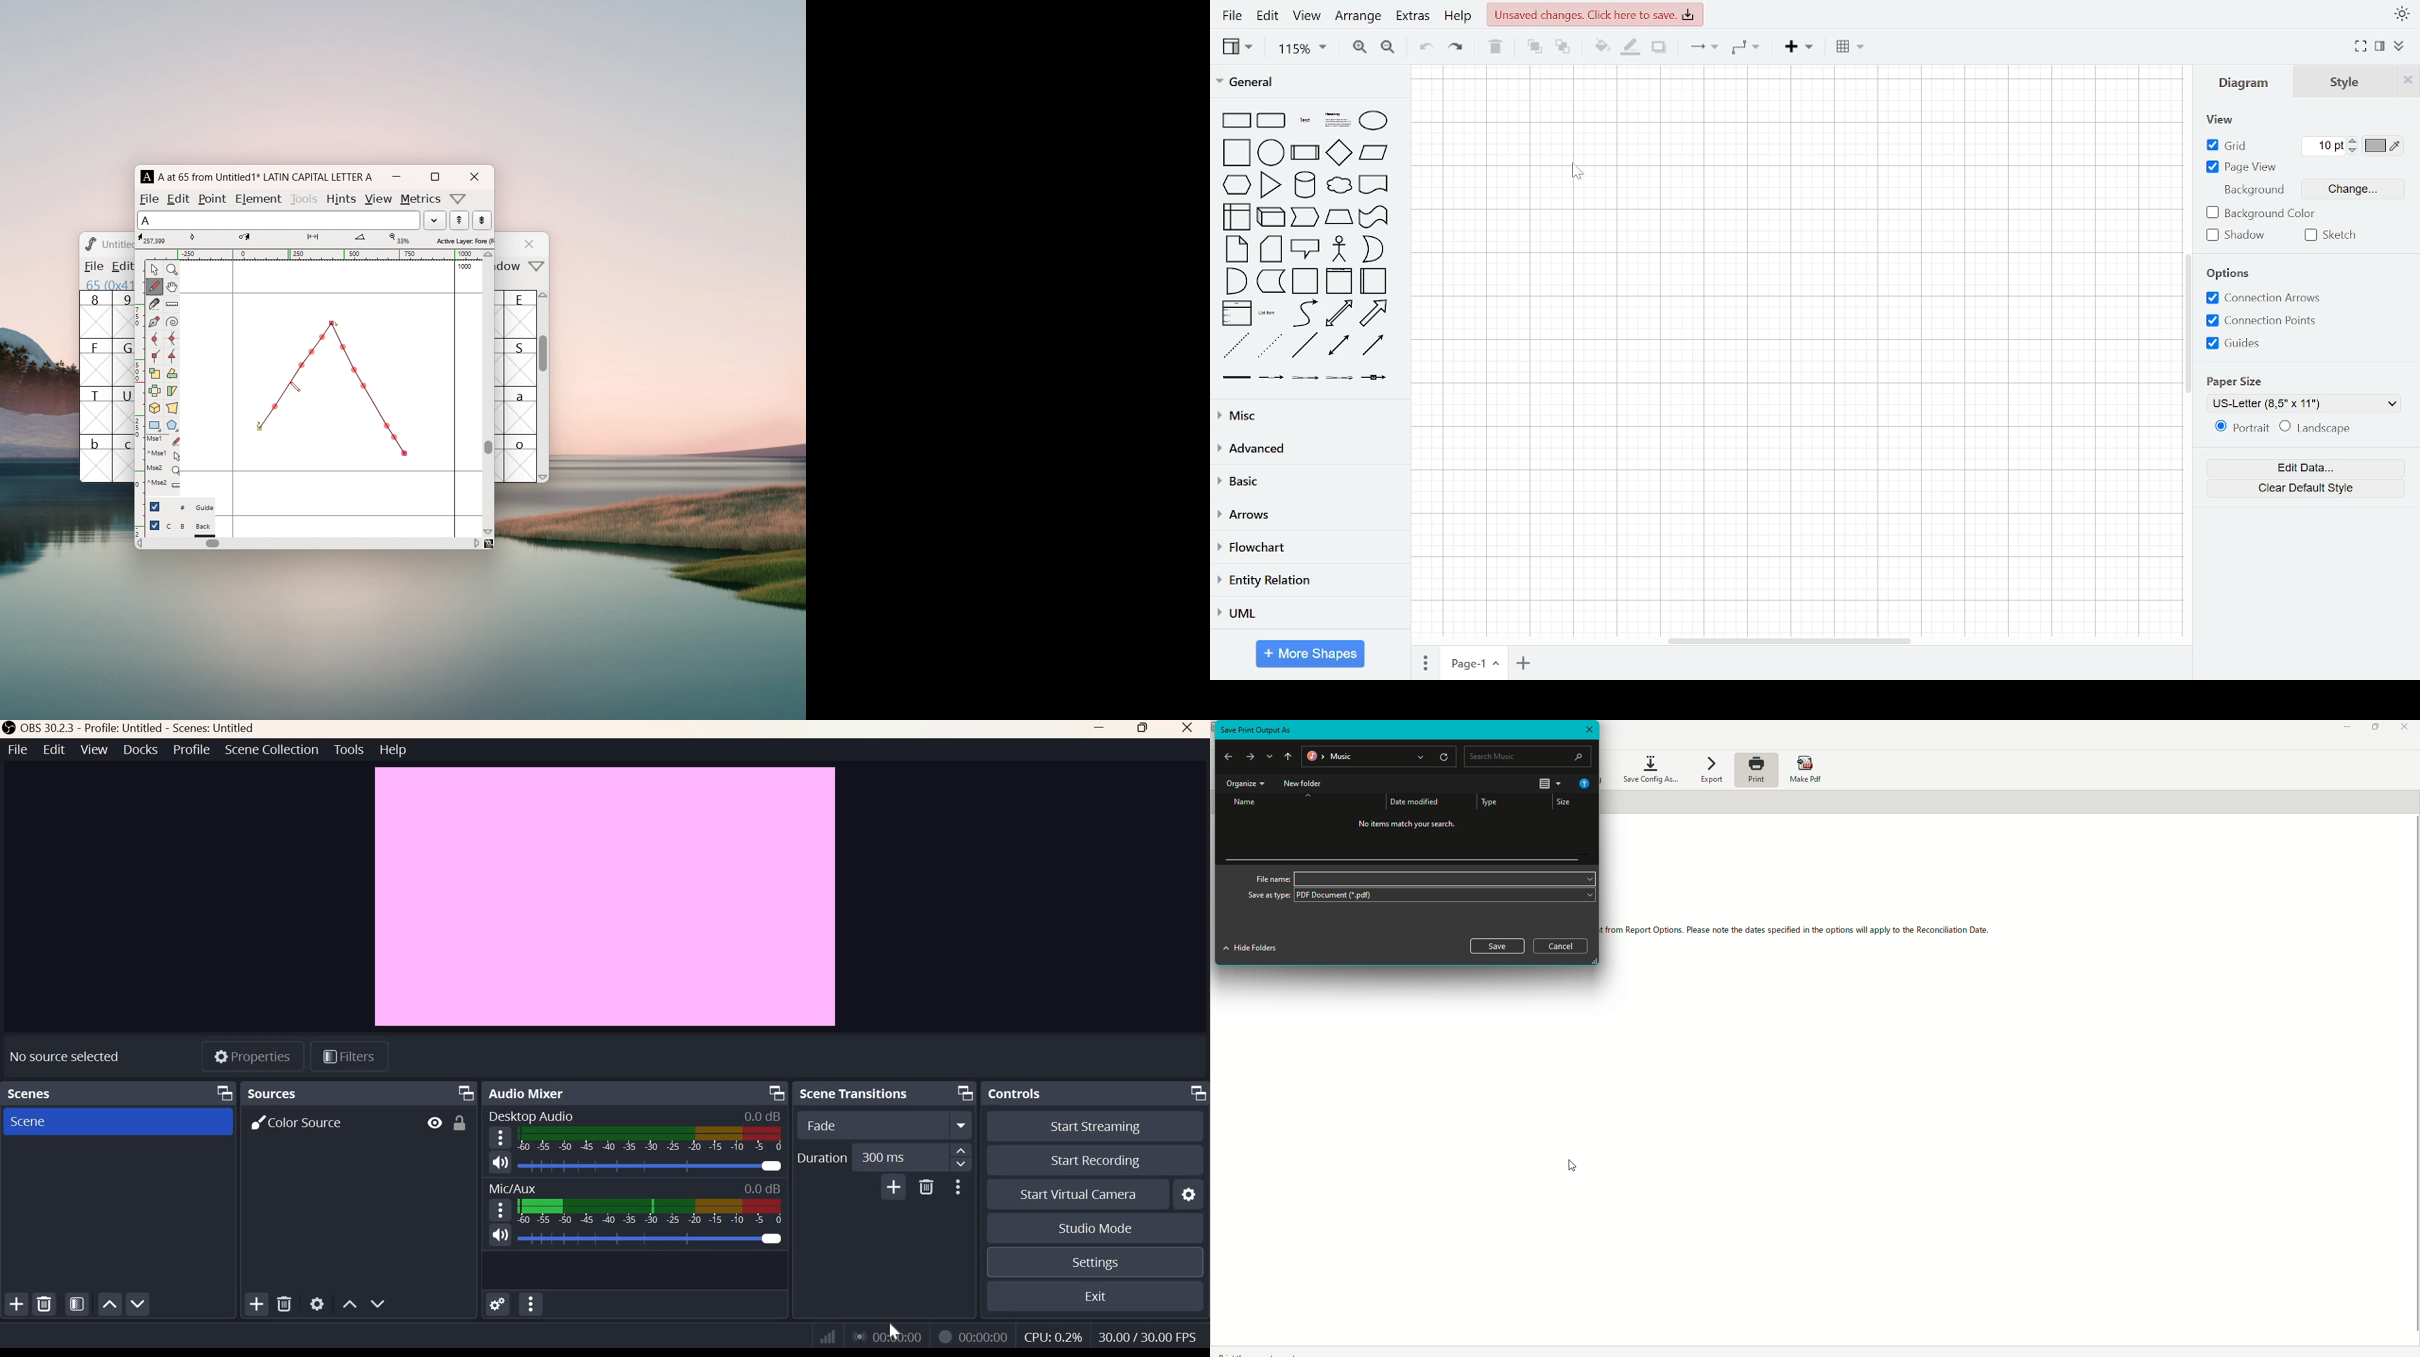 Image resolution: width=2436 pixels, height=1372 pixels. What do you see at coordinates (1600, 45) in the screenshot?
I see `fill color` at bounding box center [1600, 45].